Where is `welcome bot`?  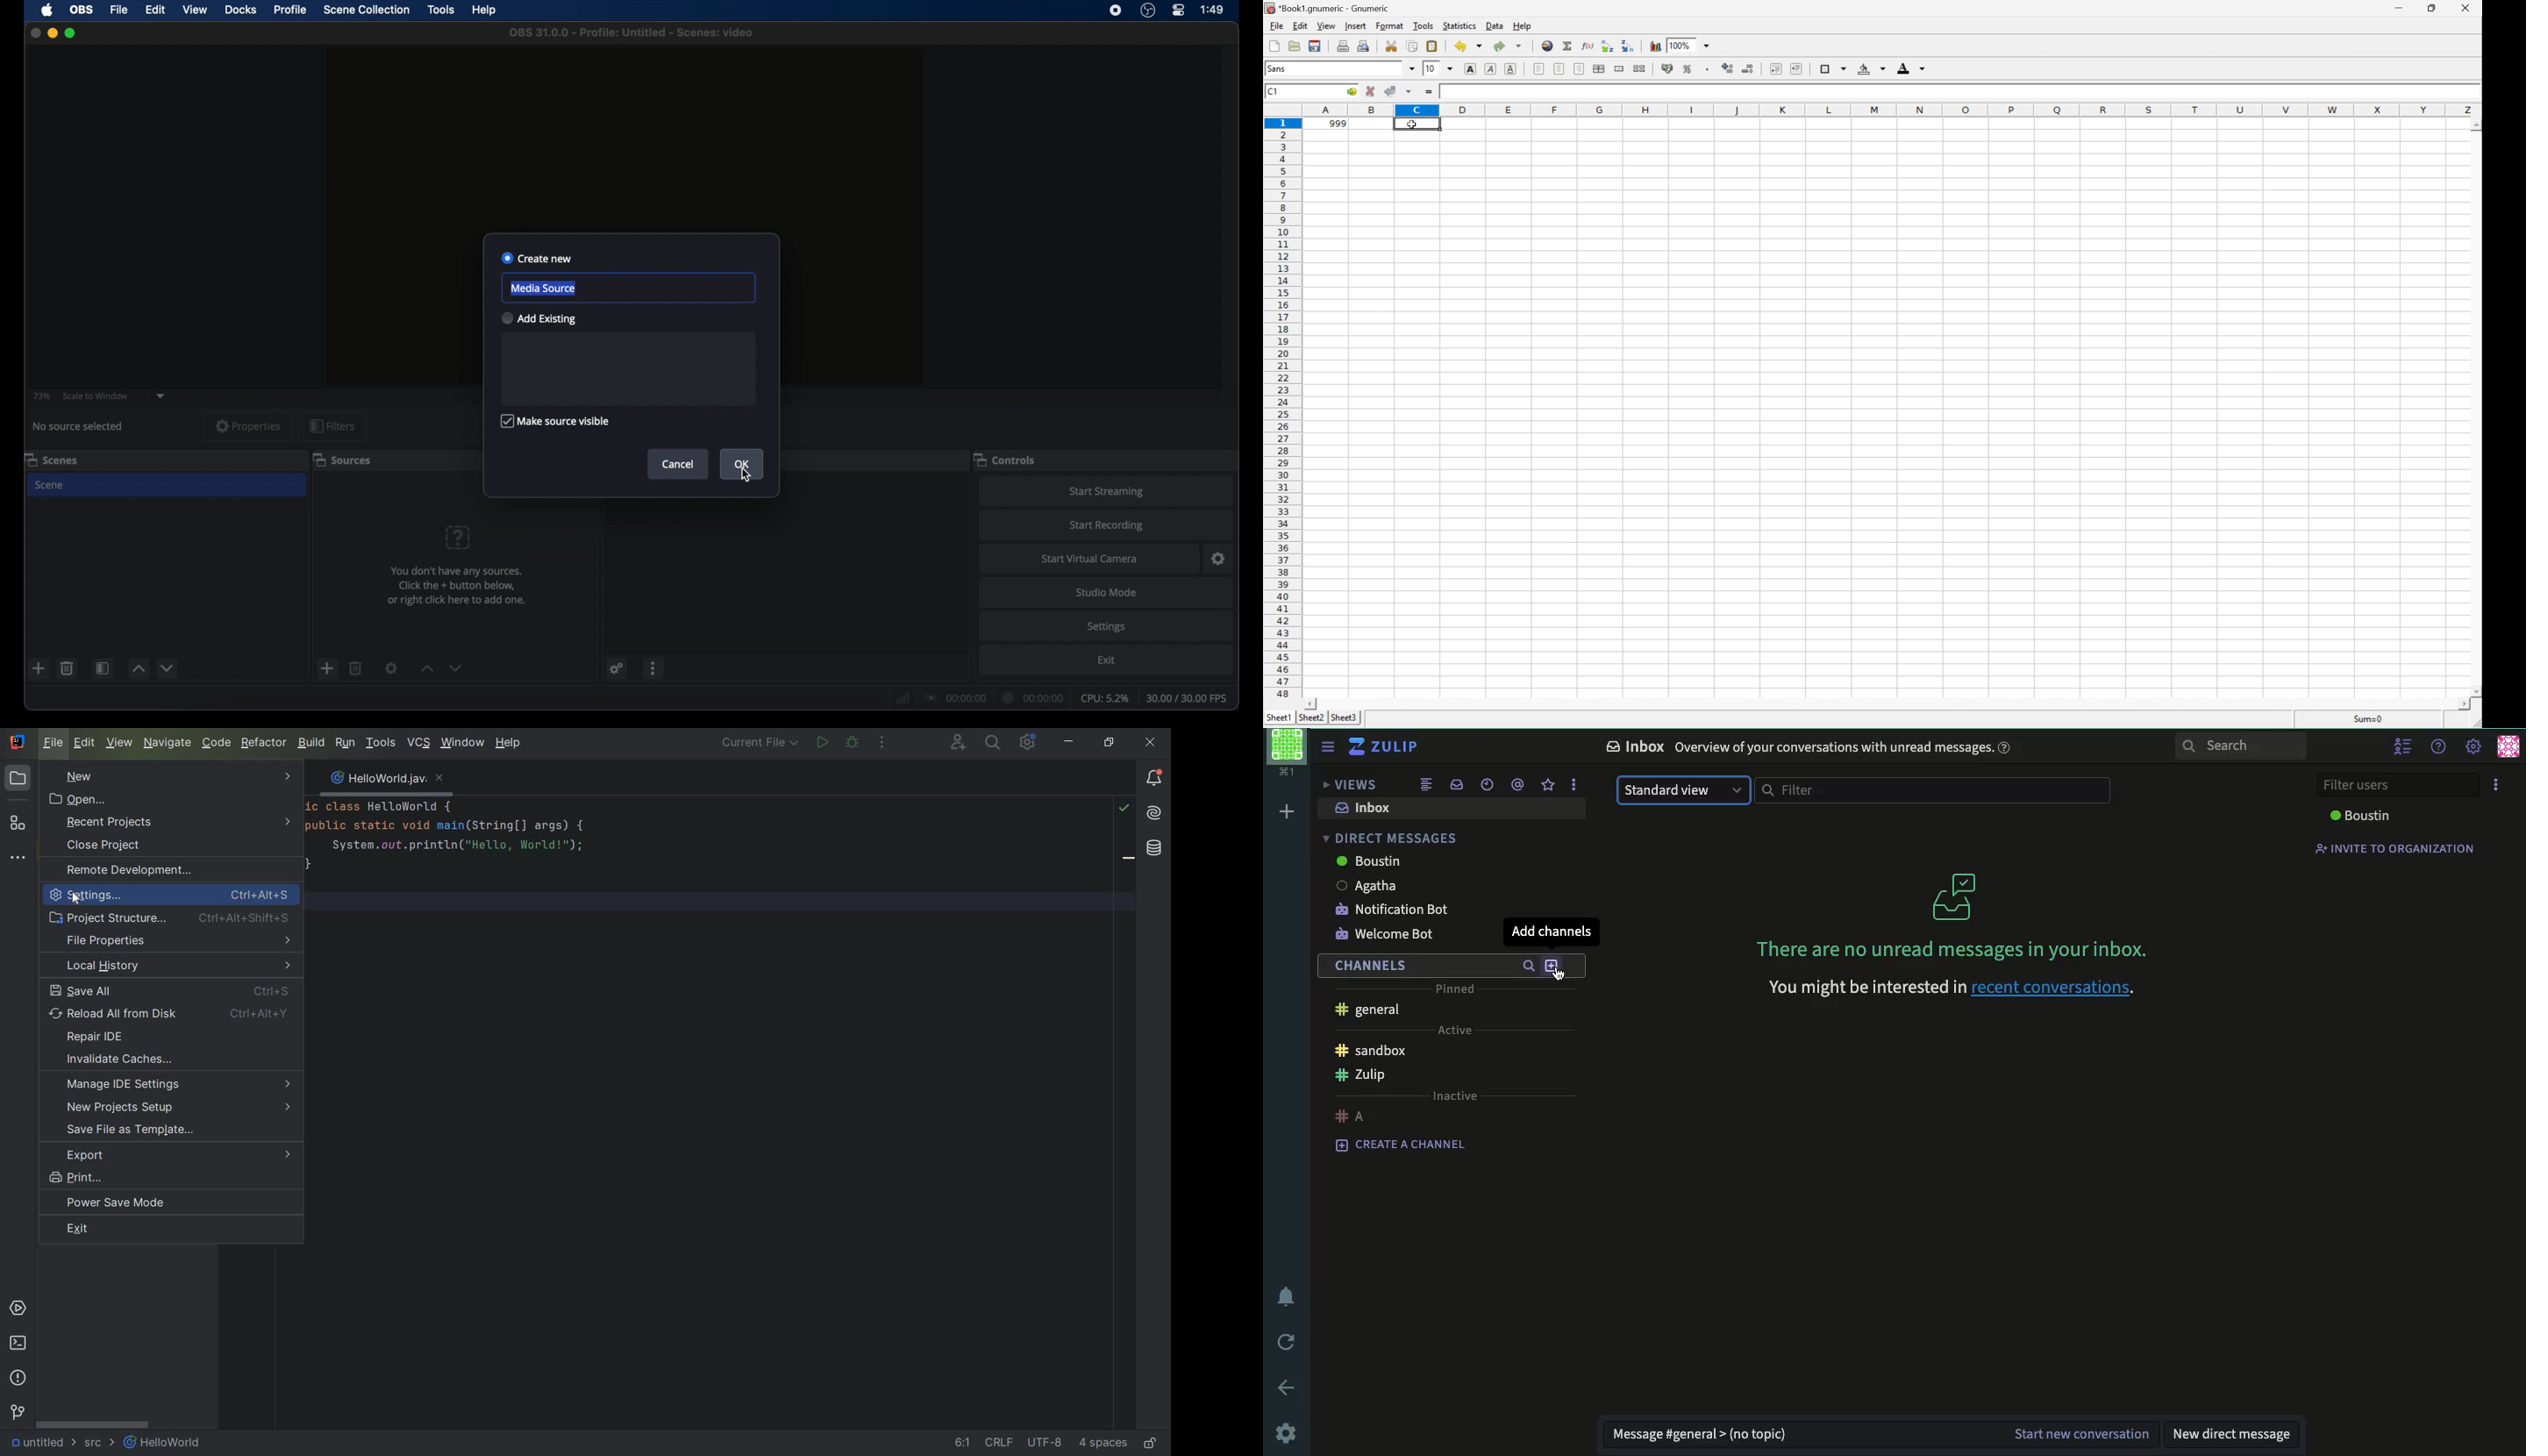 welcome bot is located at coordinates (1386, 937).